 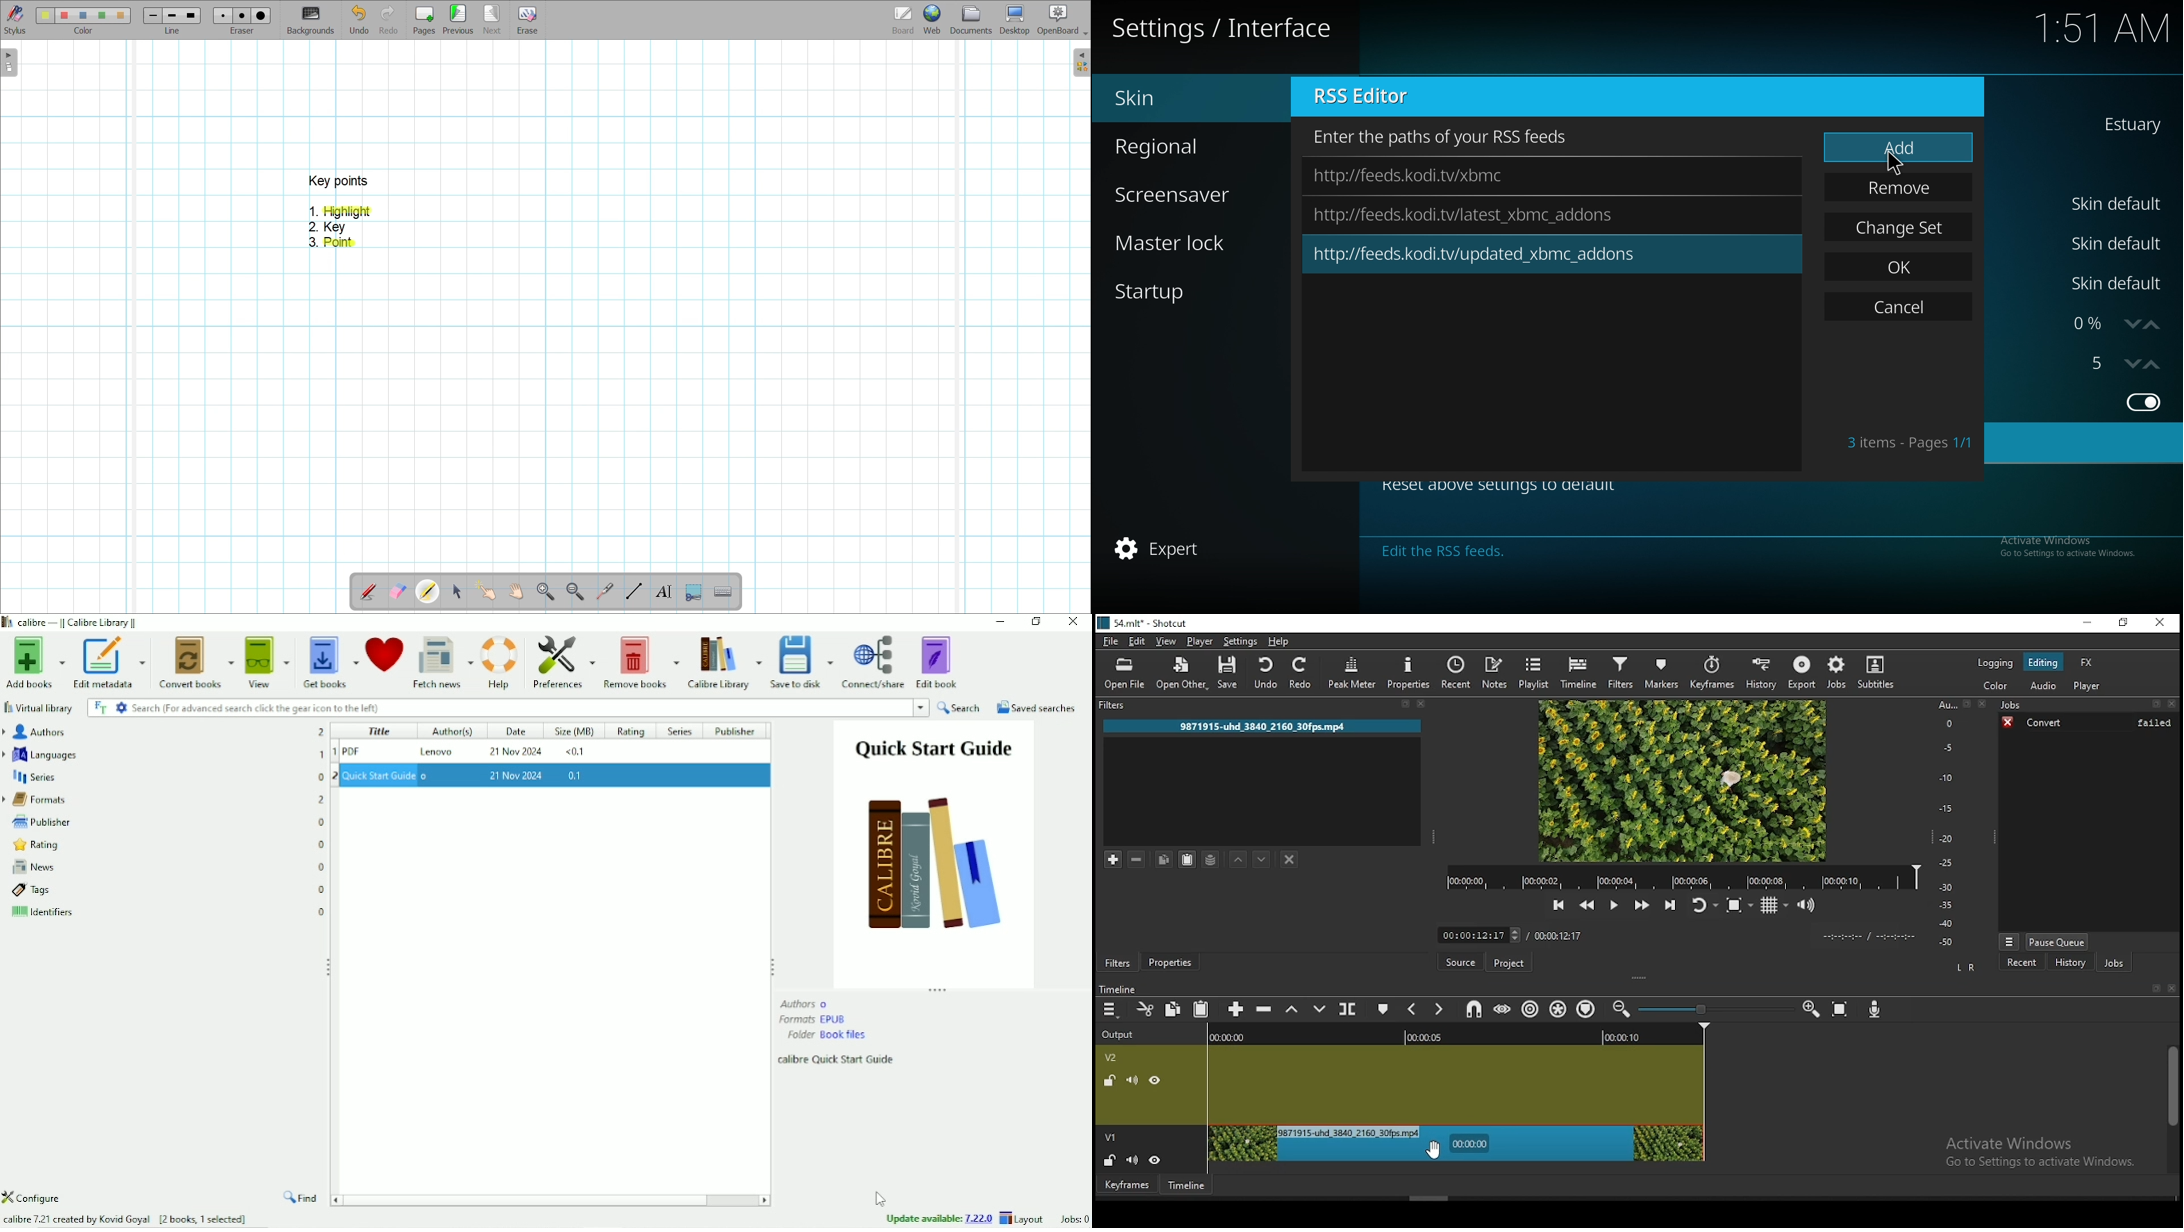 I want to click on settings/interface, so click(x=1226, y=30).